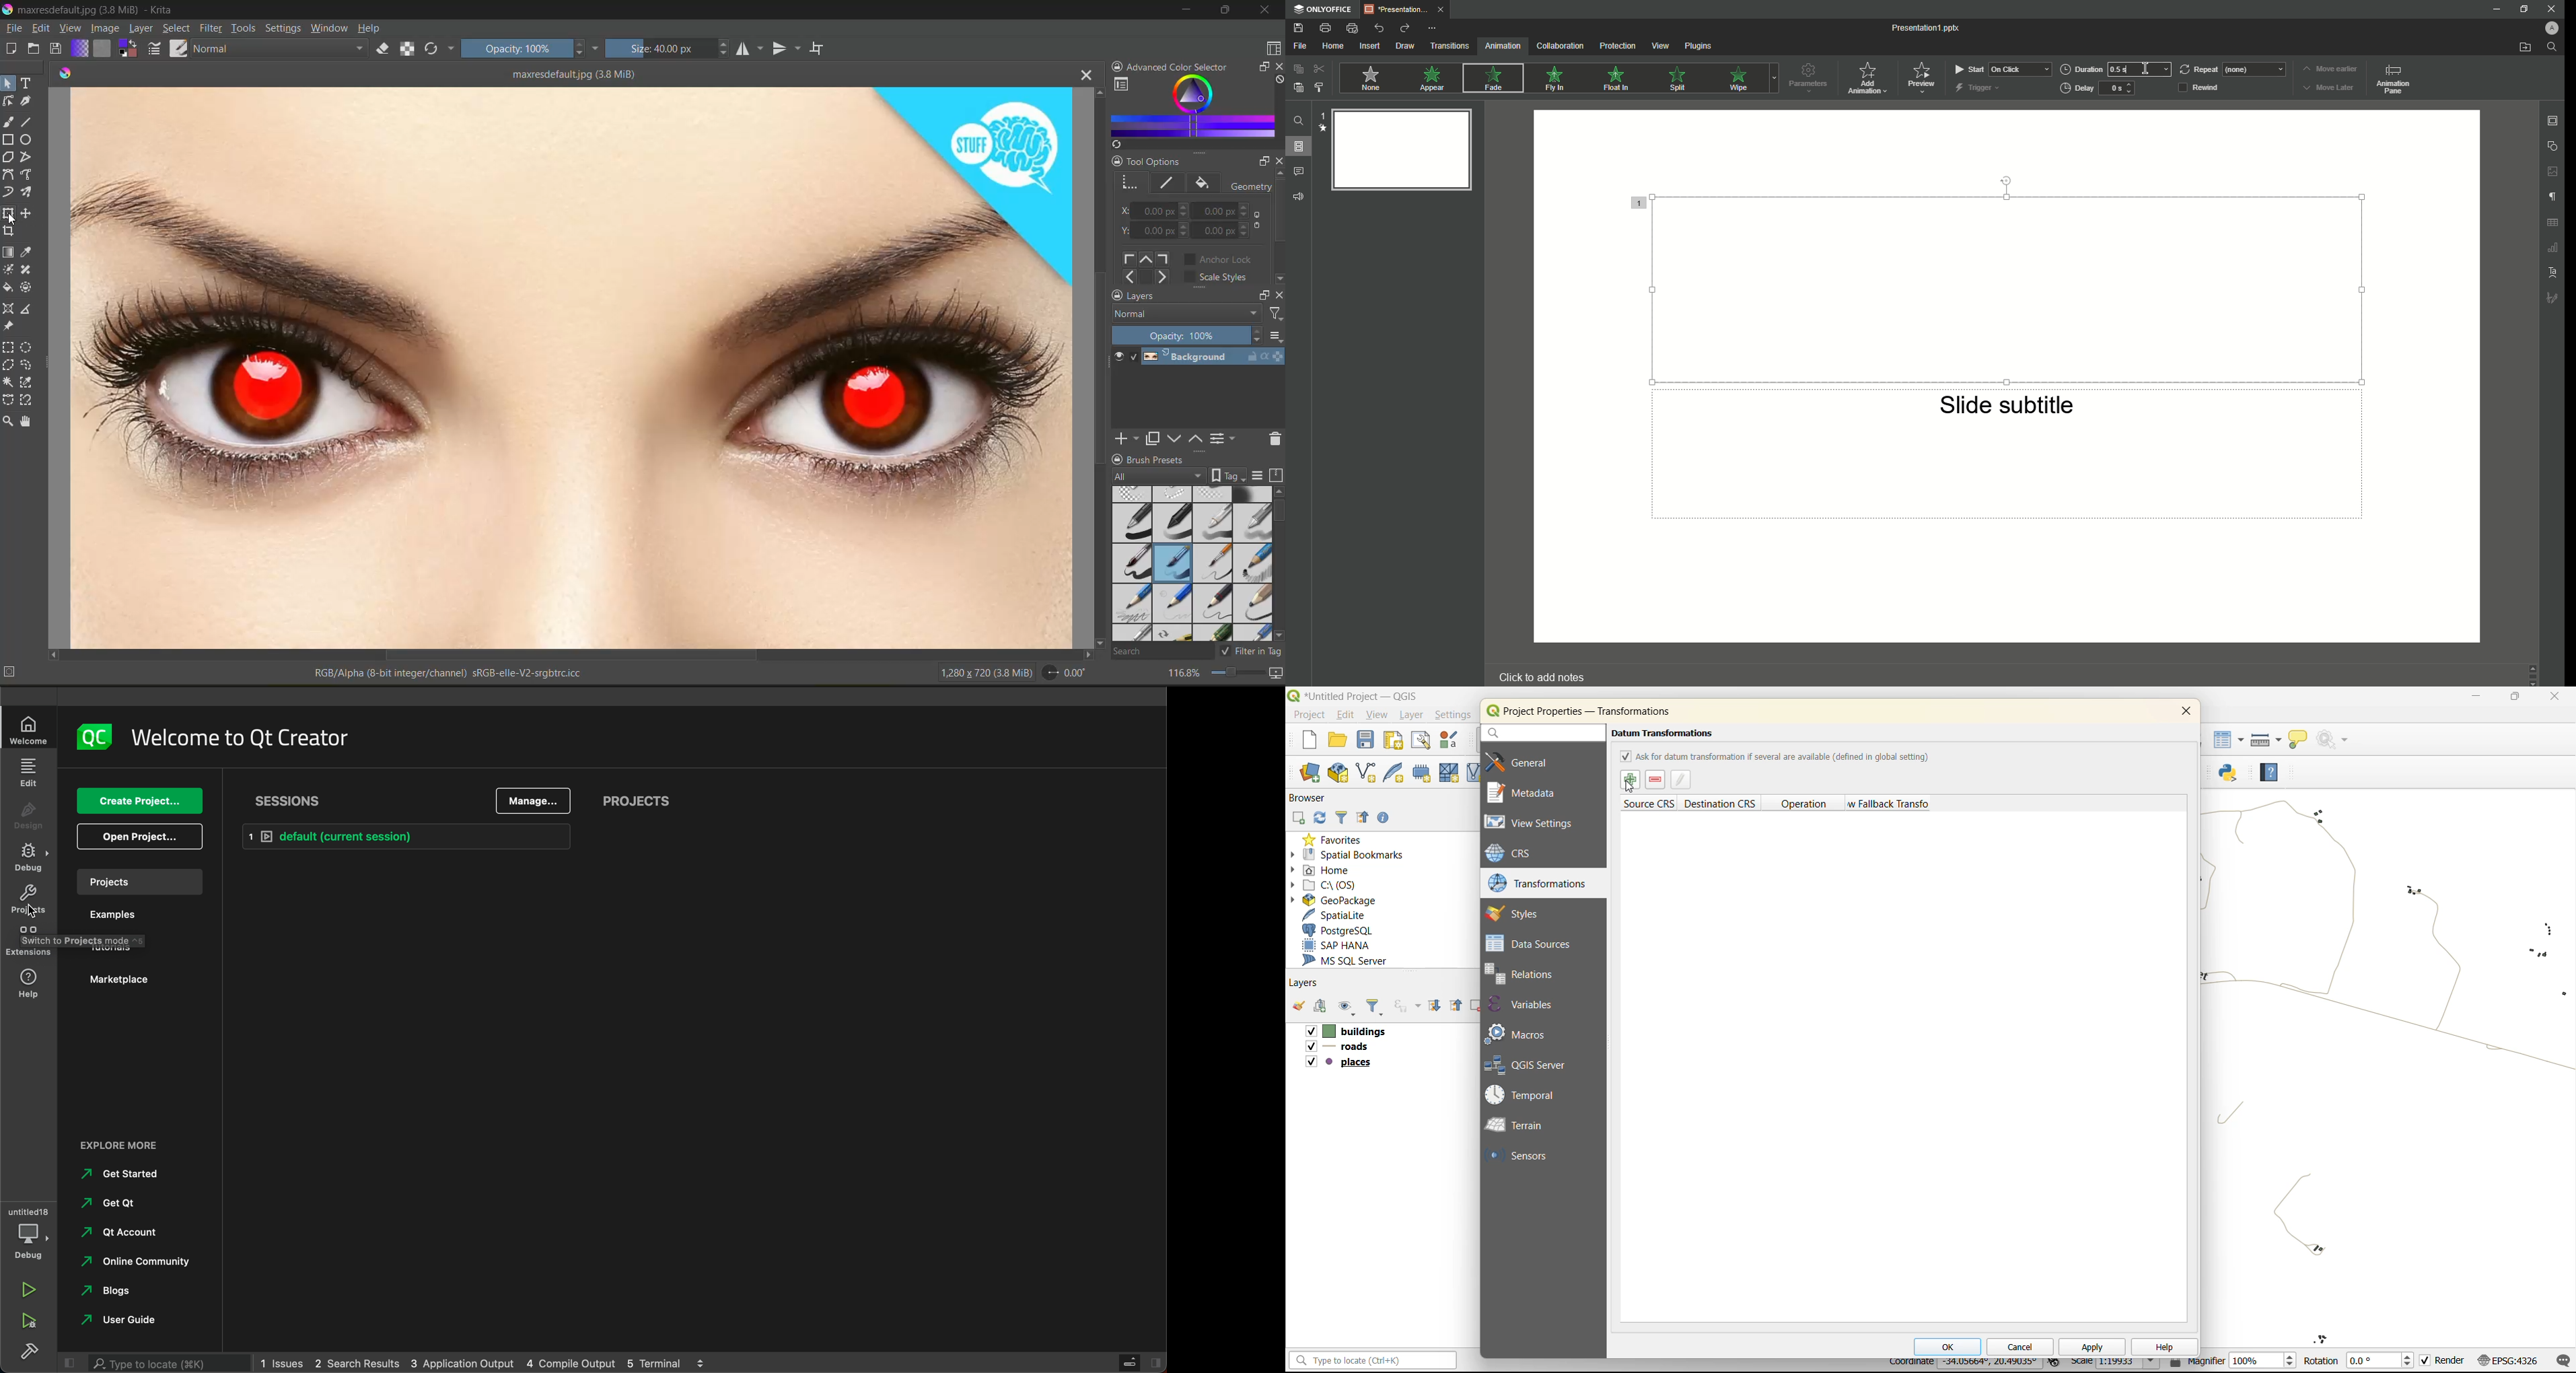  I want to click on Add Animation, so click(1870, 79).